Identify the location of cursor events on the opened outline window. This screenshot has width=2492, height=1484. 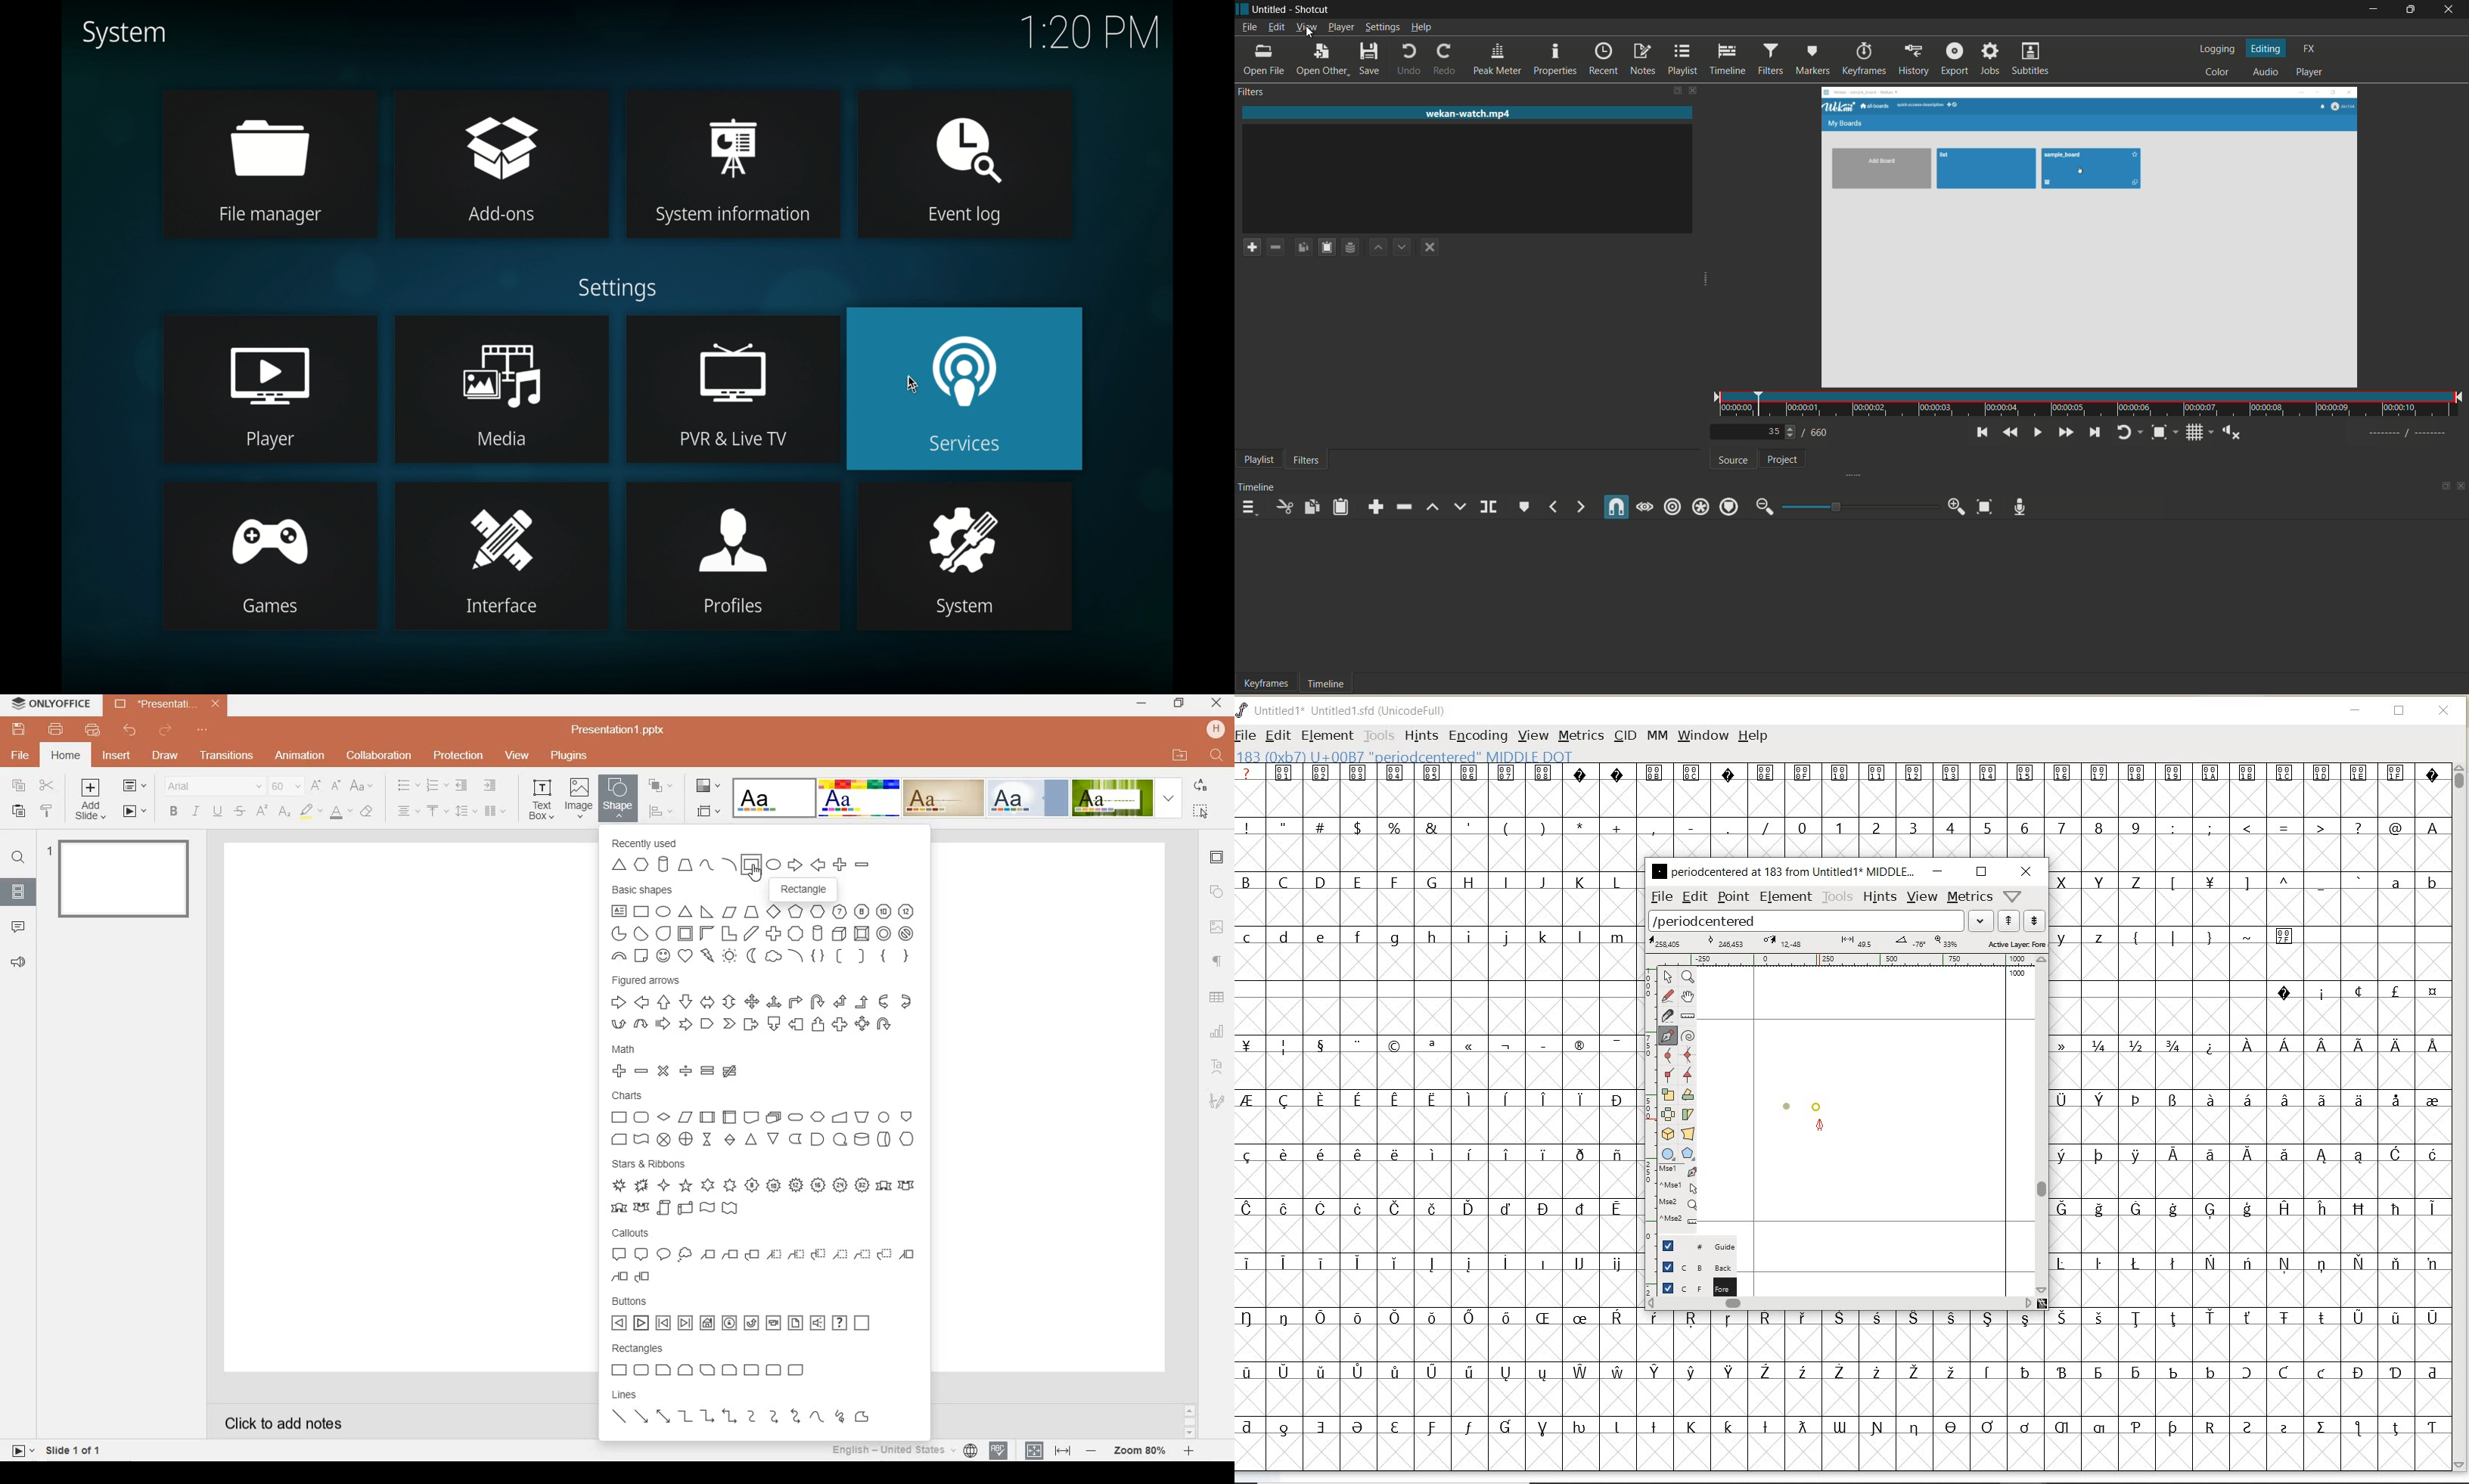
(1679, 1195).